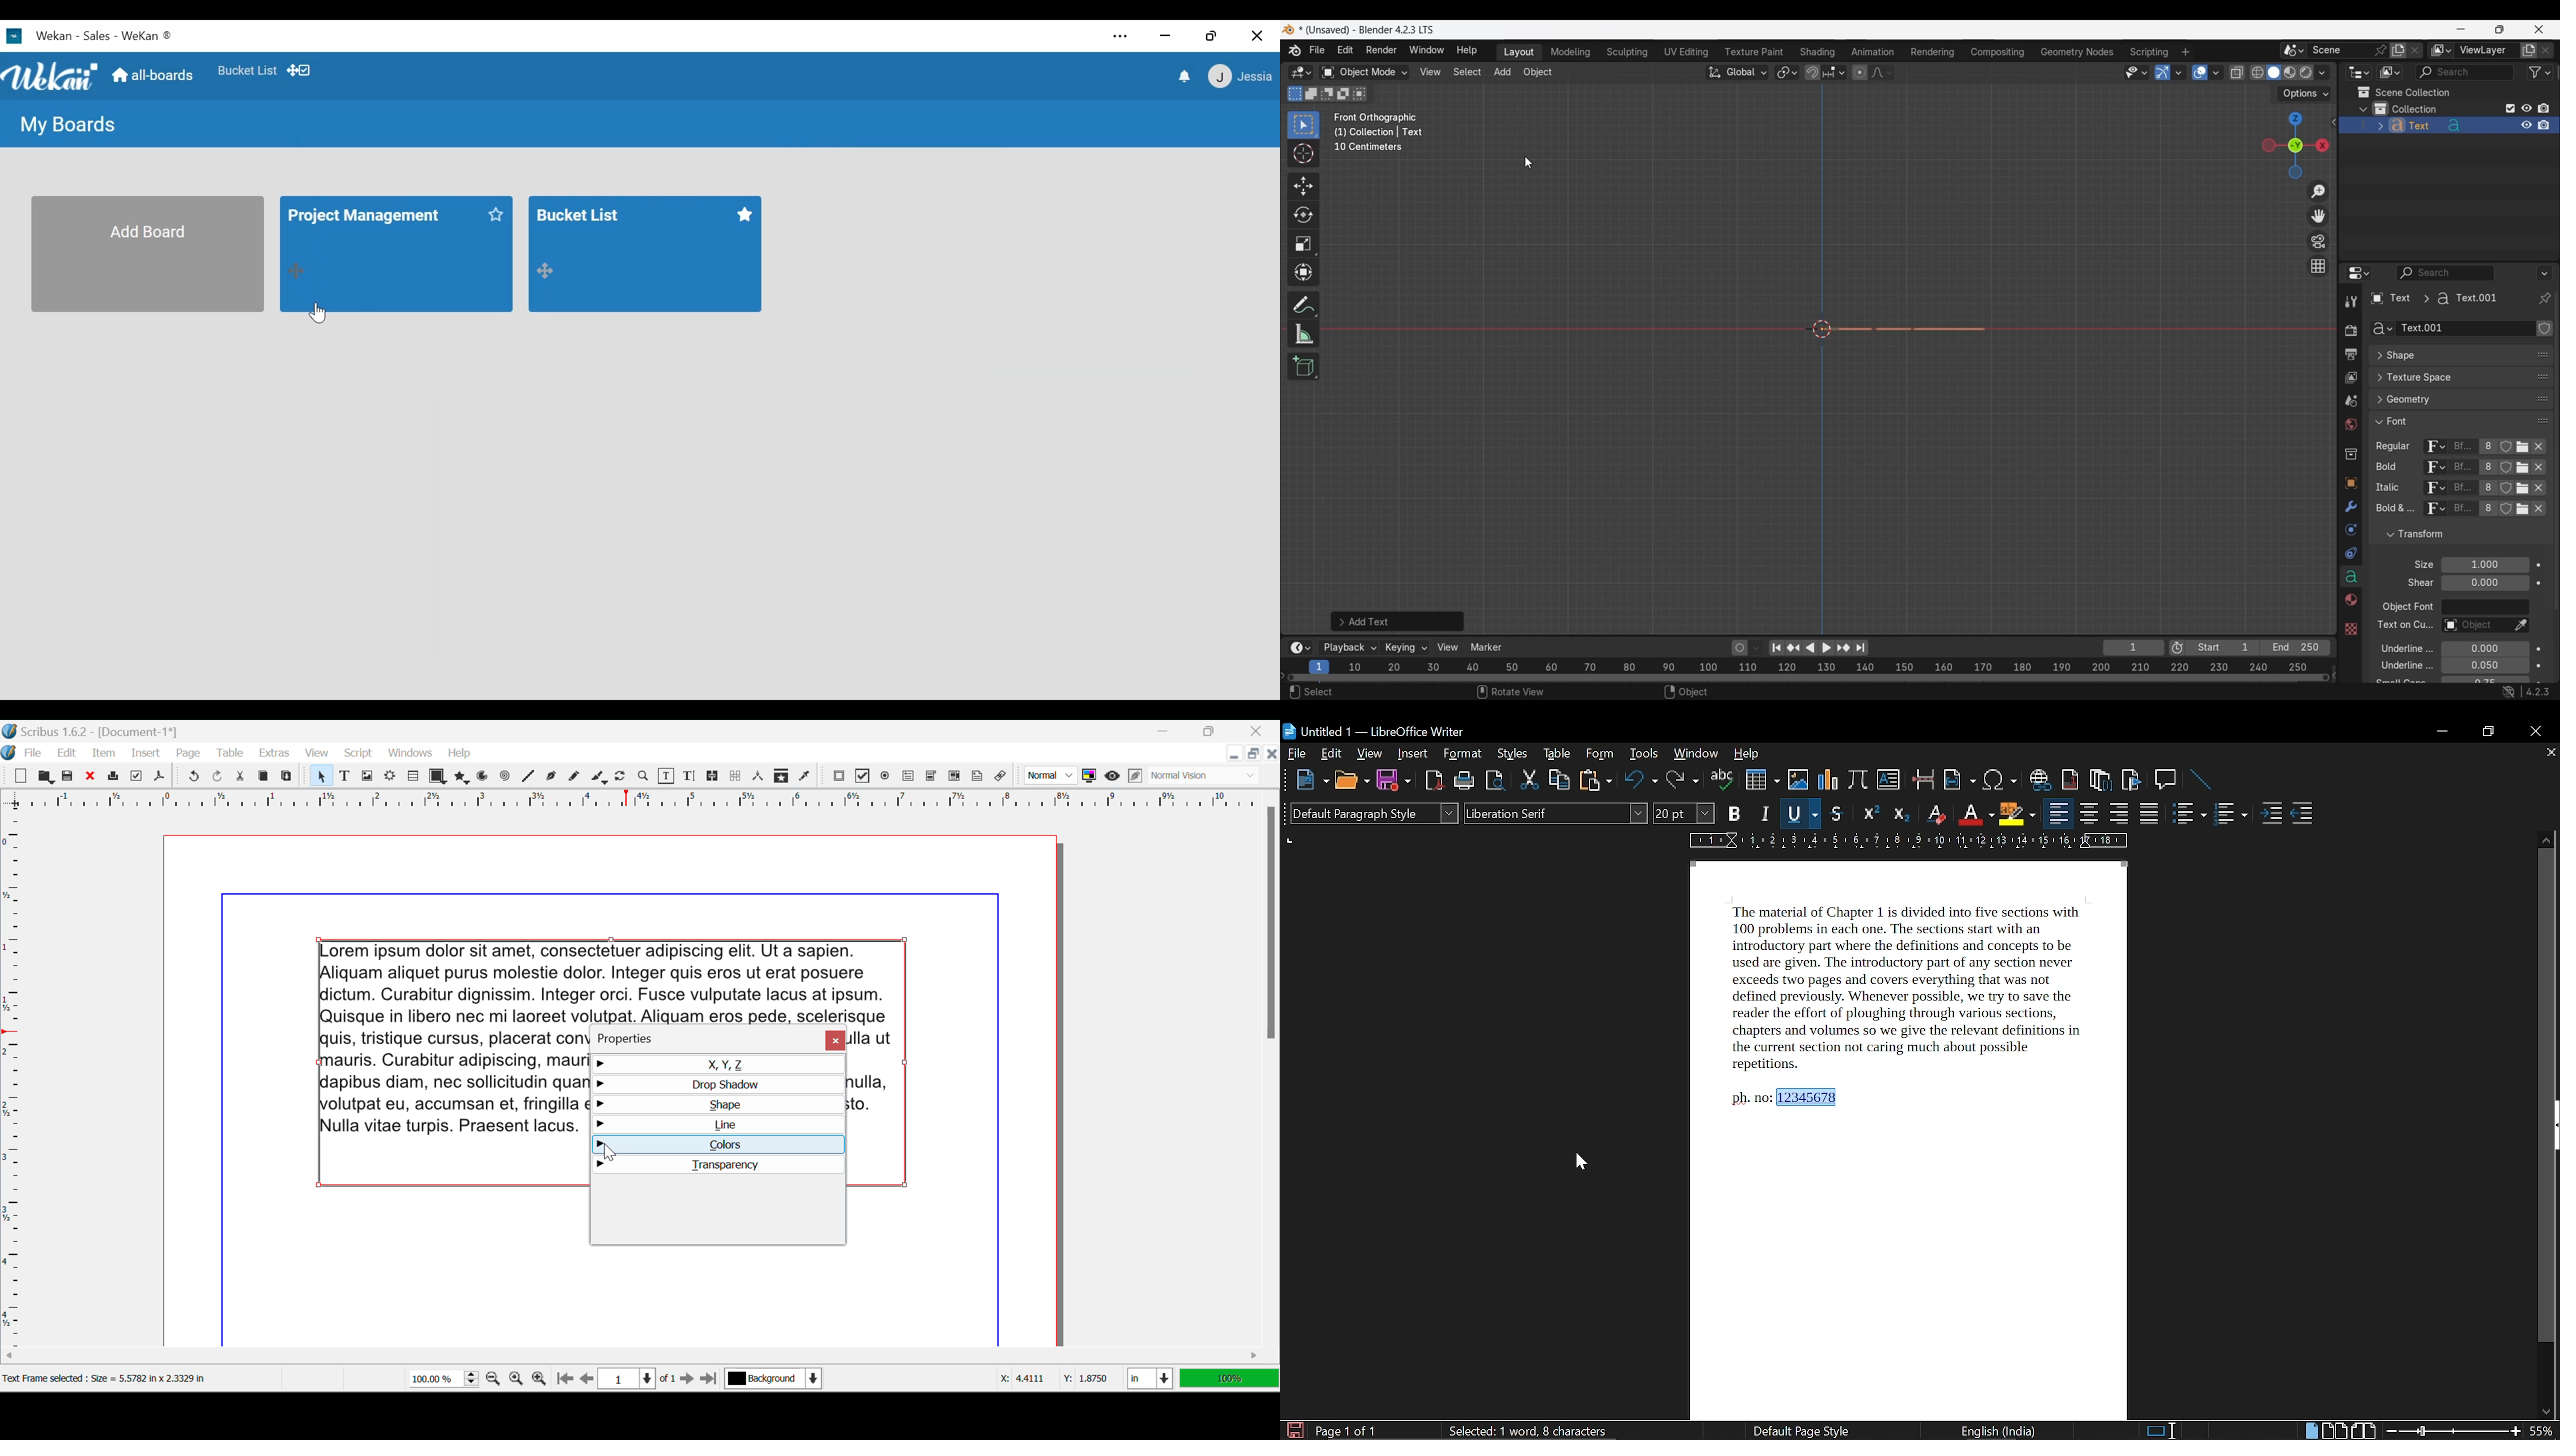 The image size is (2576, 1456). Describe the element at coordinates (2349, 50) in the screenshot. I see `Pin scene to workspace` at that location.